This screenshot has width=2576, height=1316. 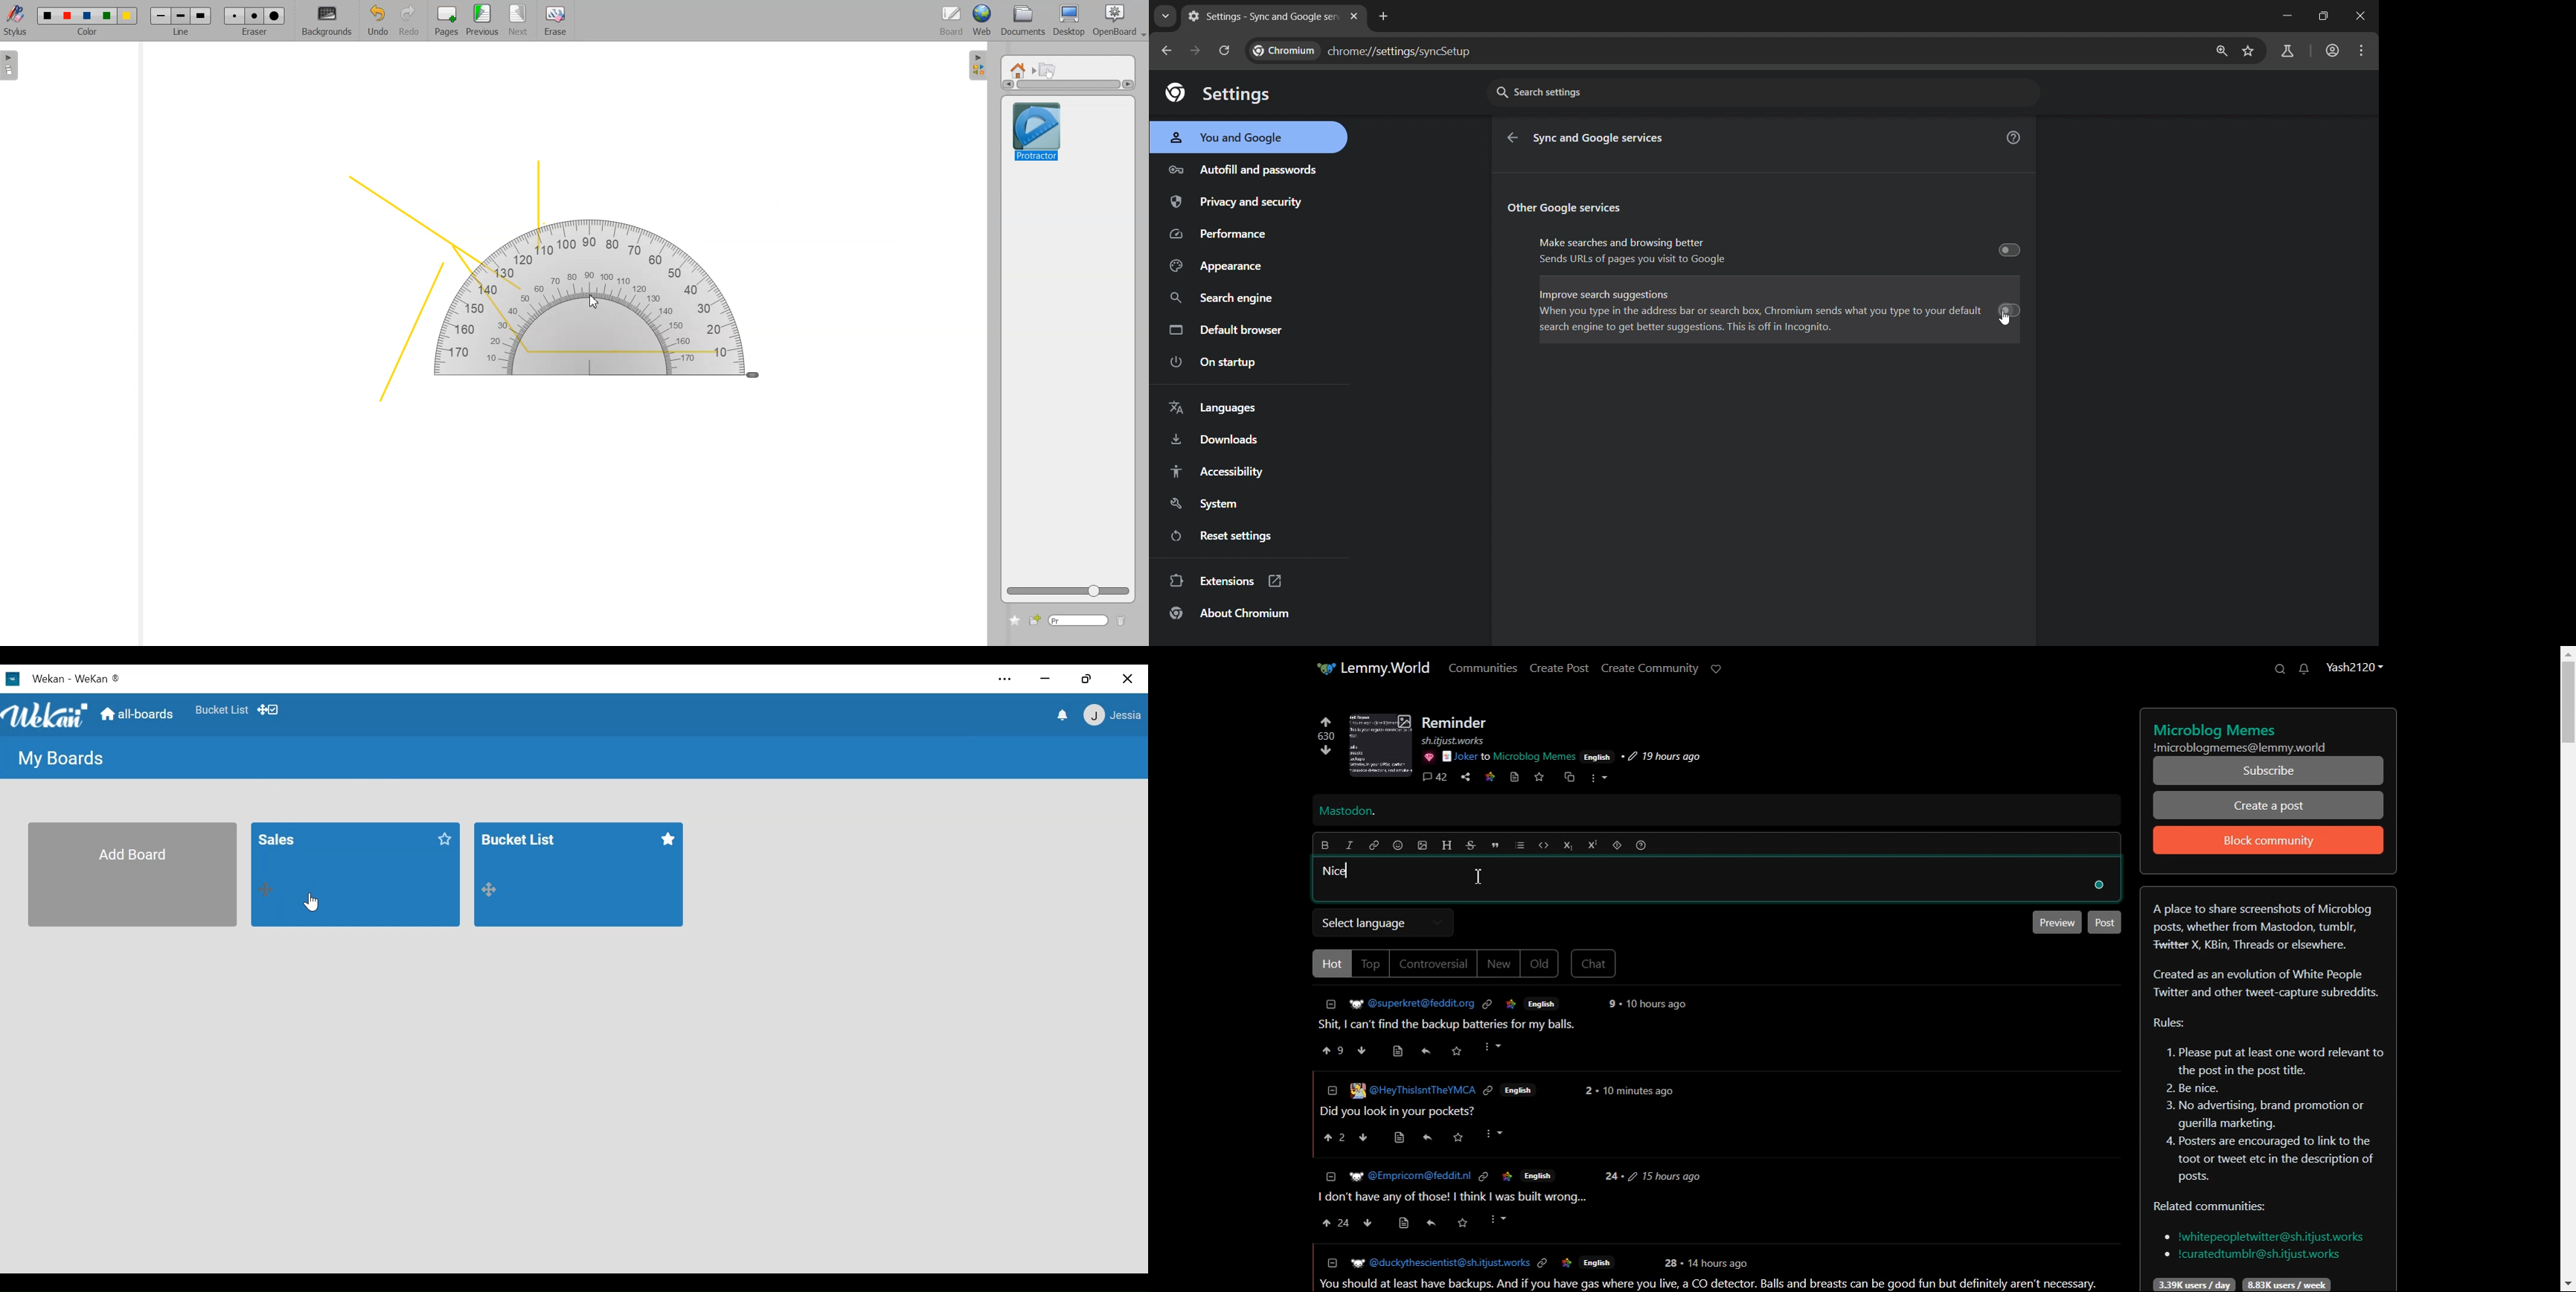 I want to click on Search, so click(x=2279, y=668).